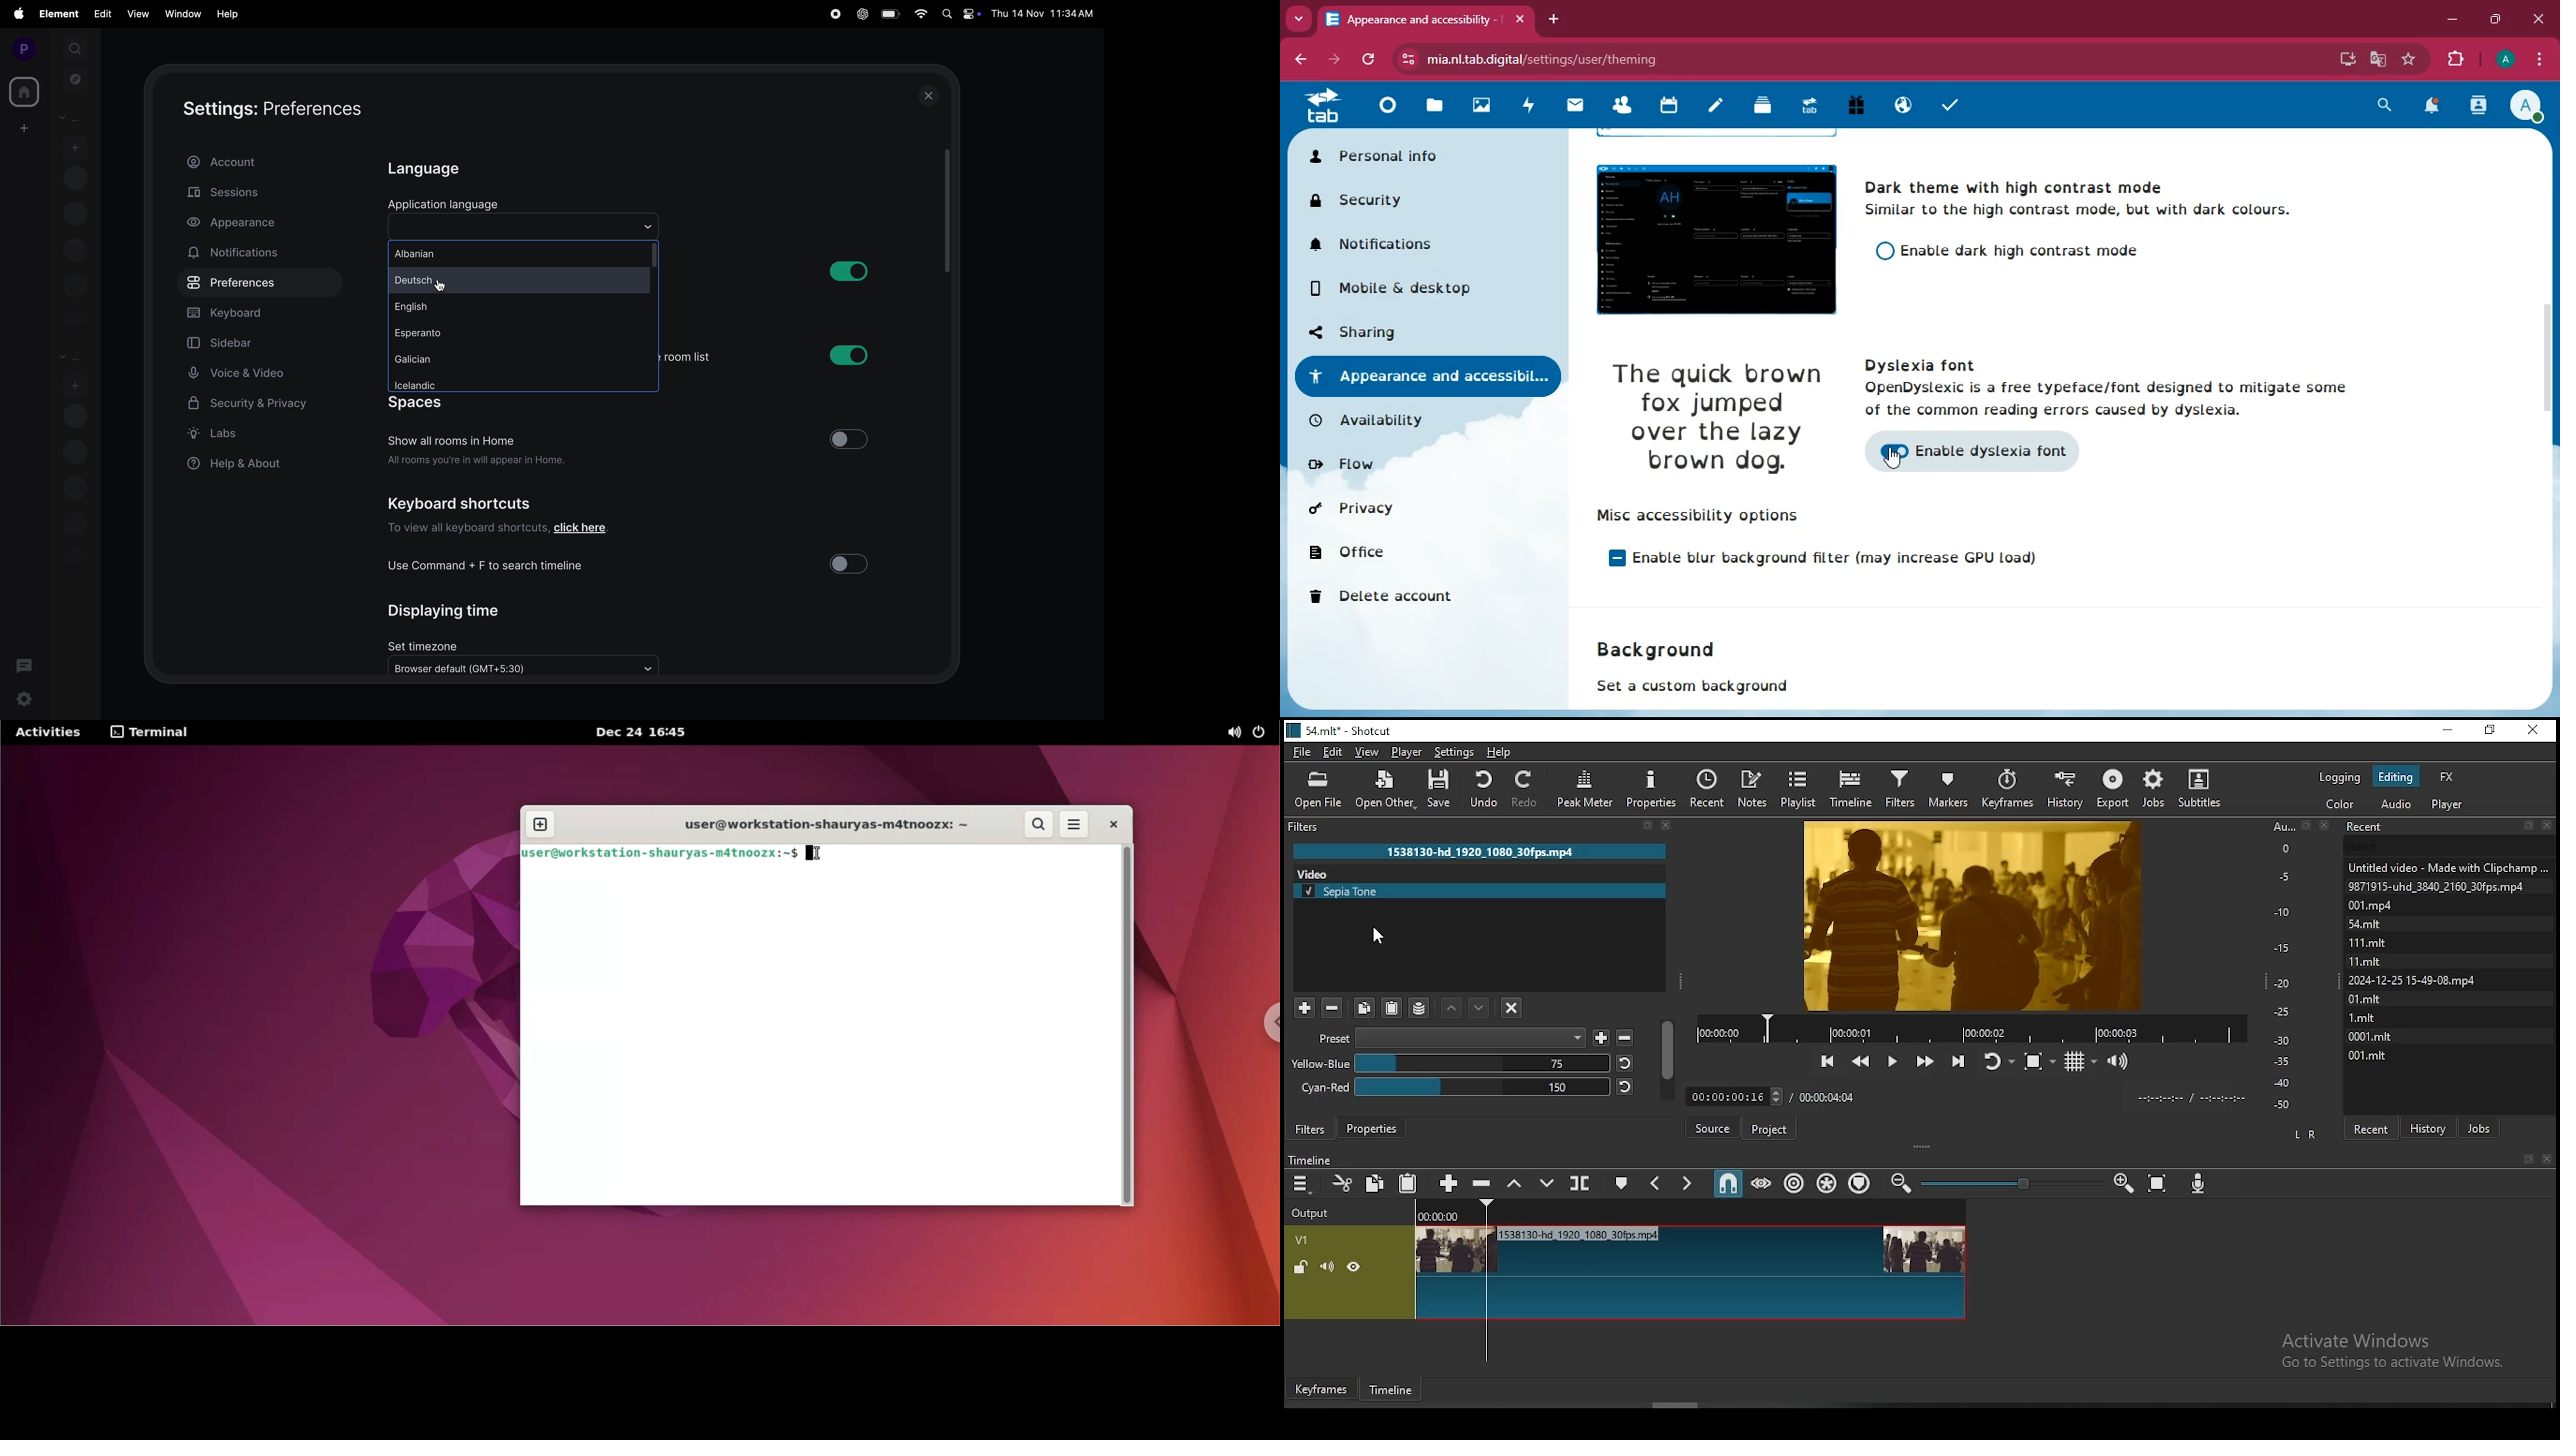  I want to click on move filter down, so click(1479, 1008).